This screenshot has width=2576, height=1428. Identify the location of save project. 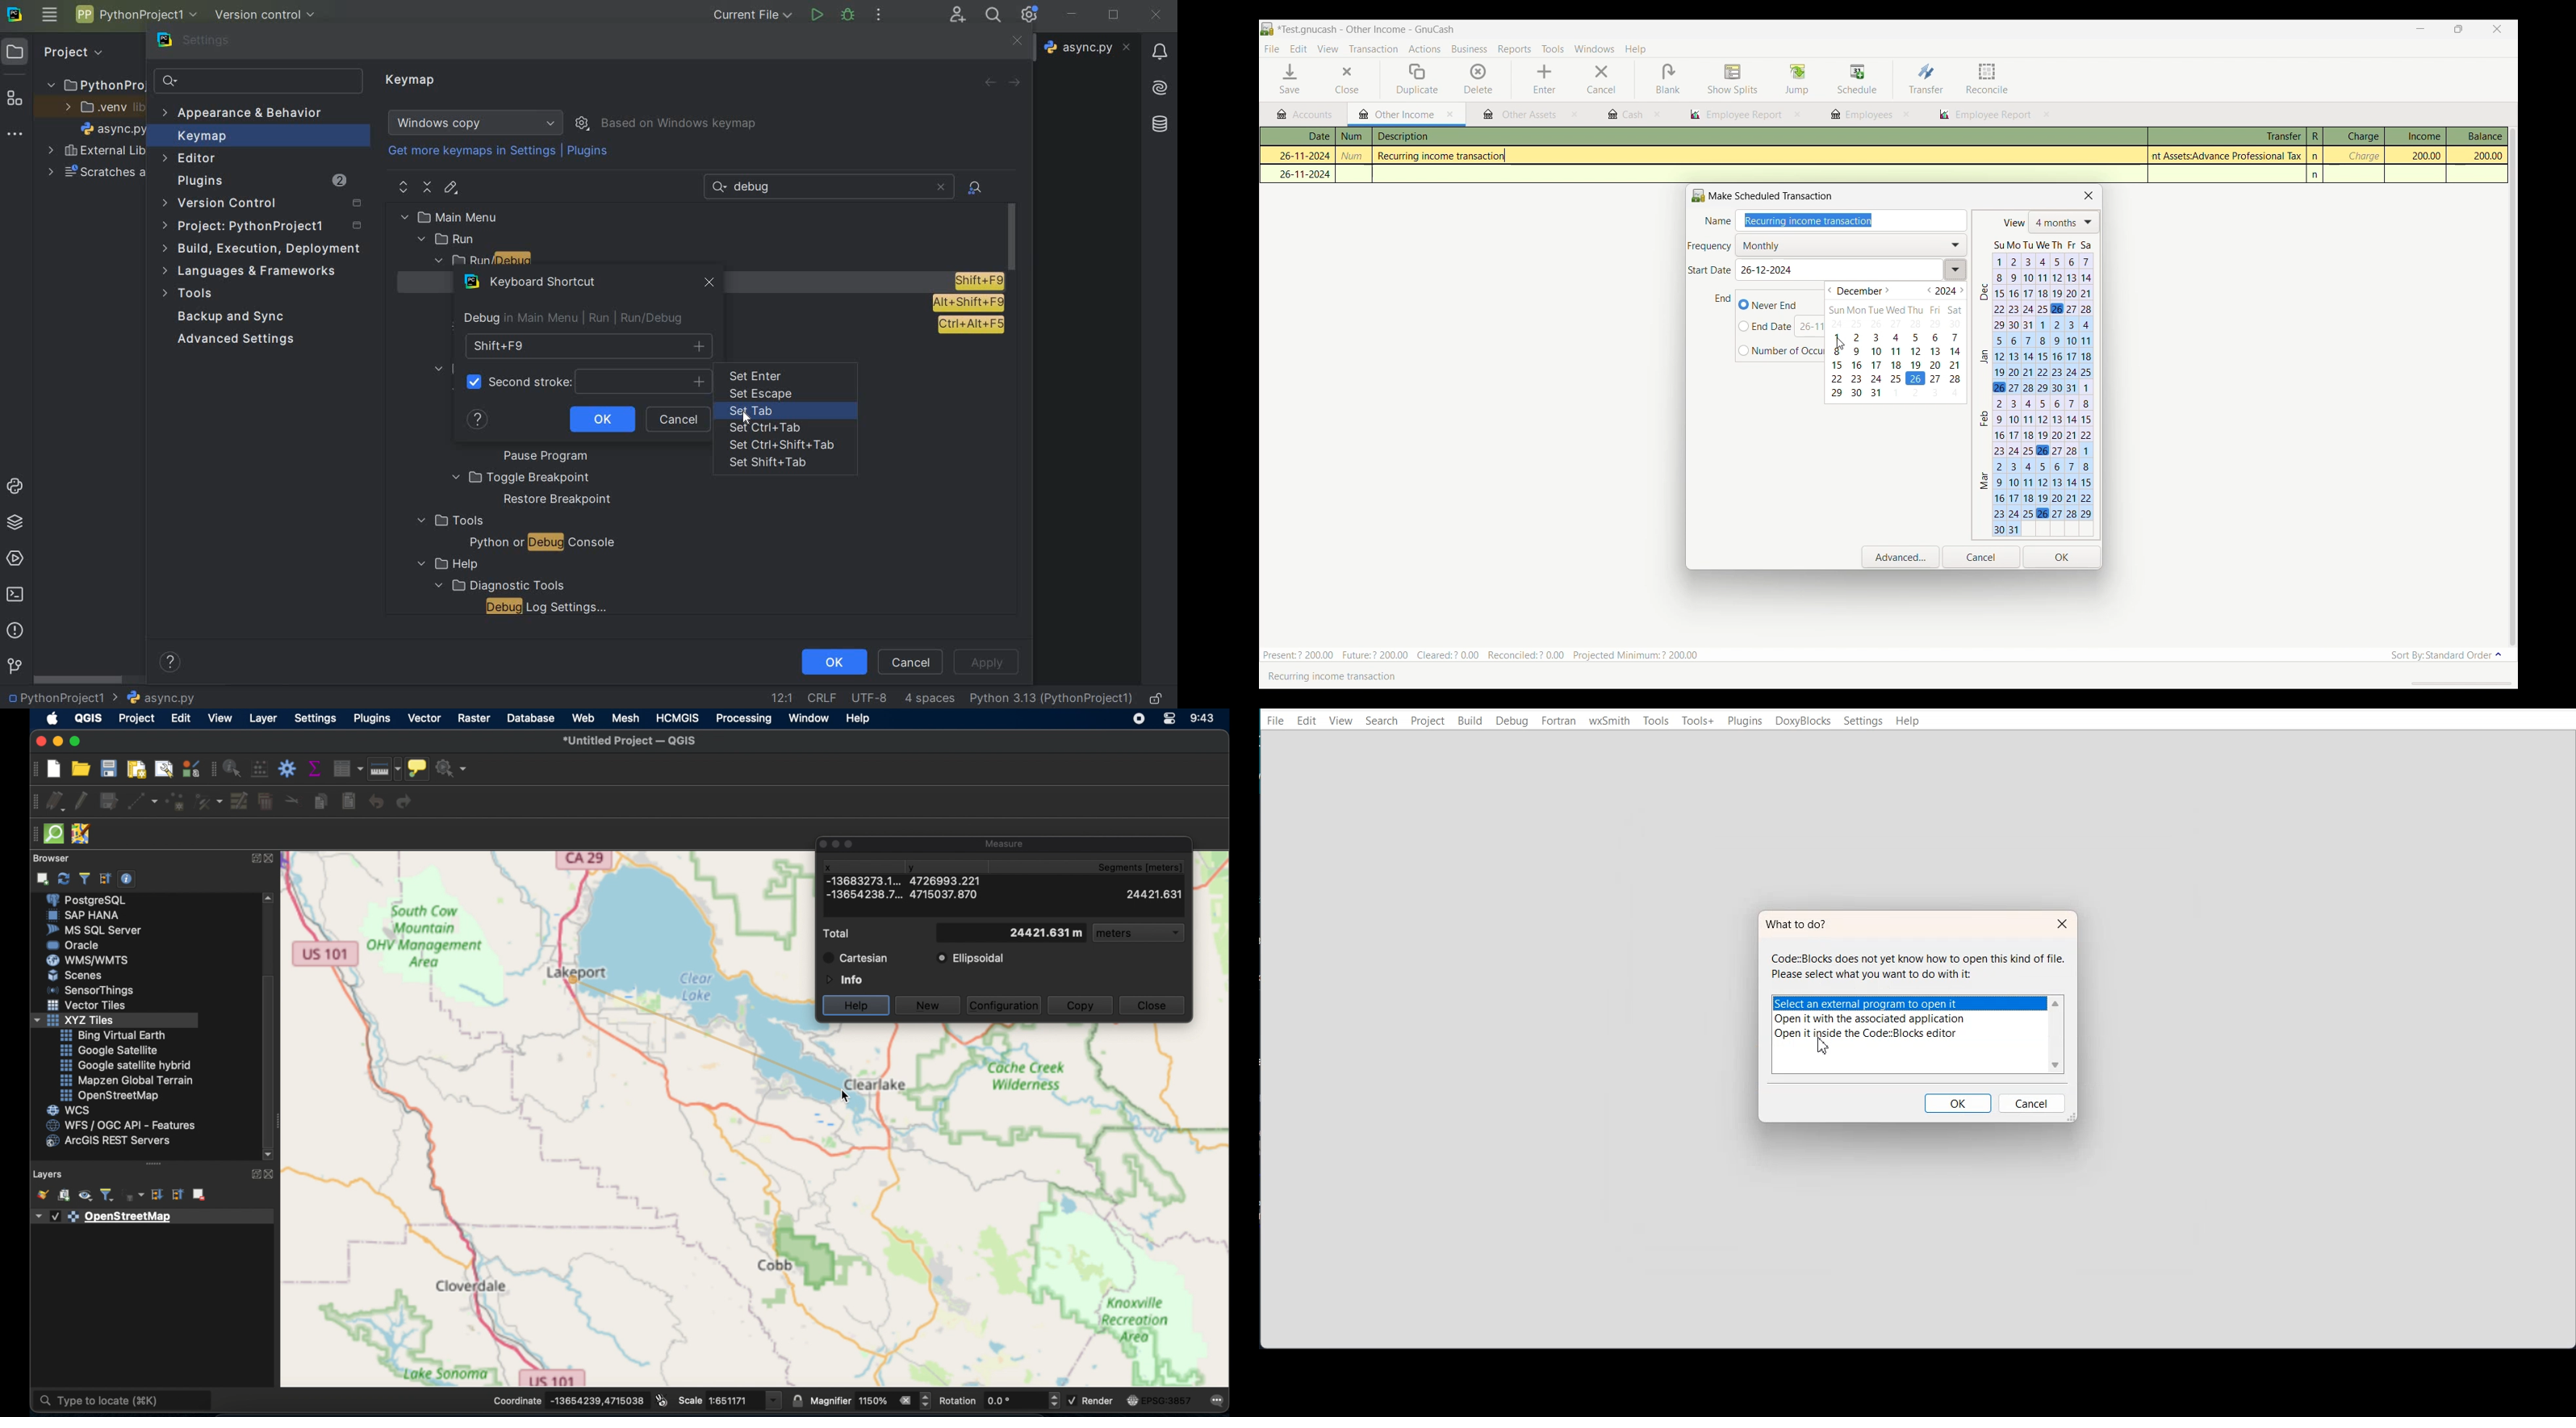
(111, 769).